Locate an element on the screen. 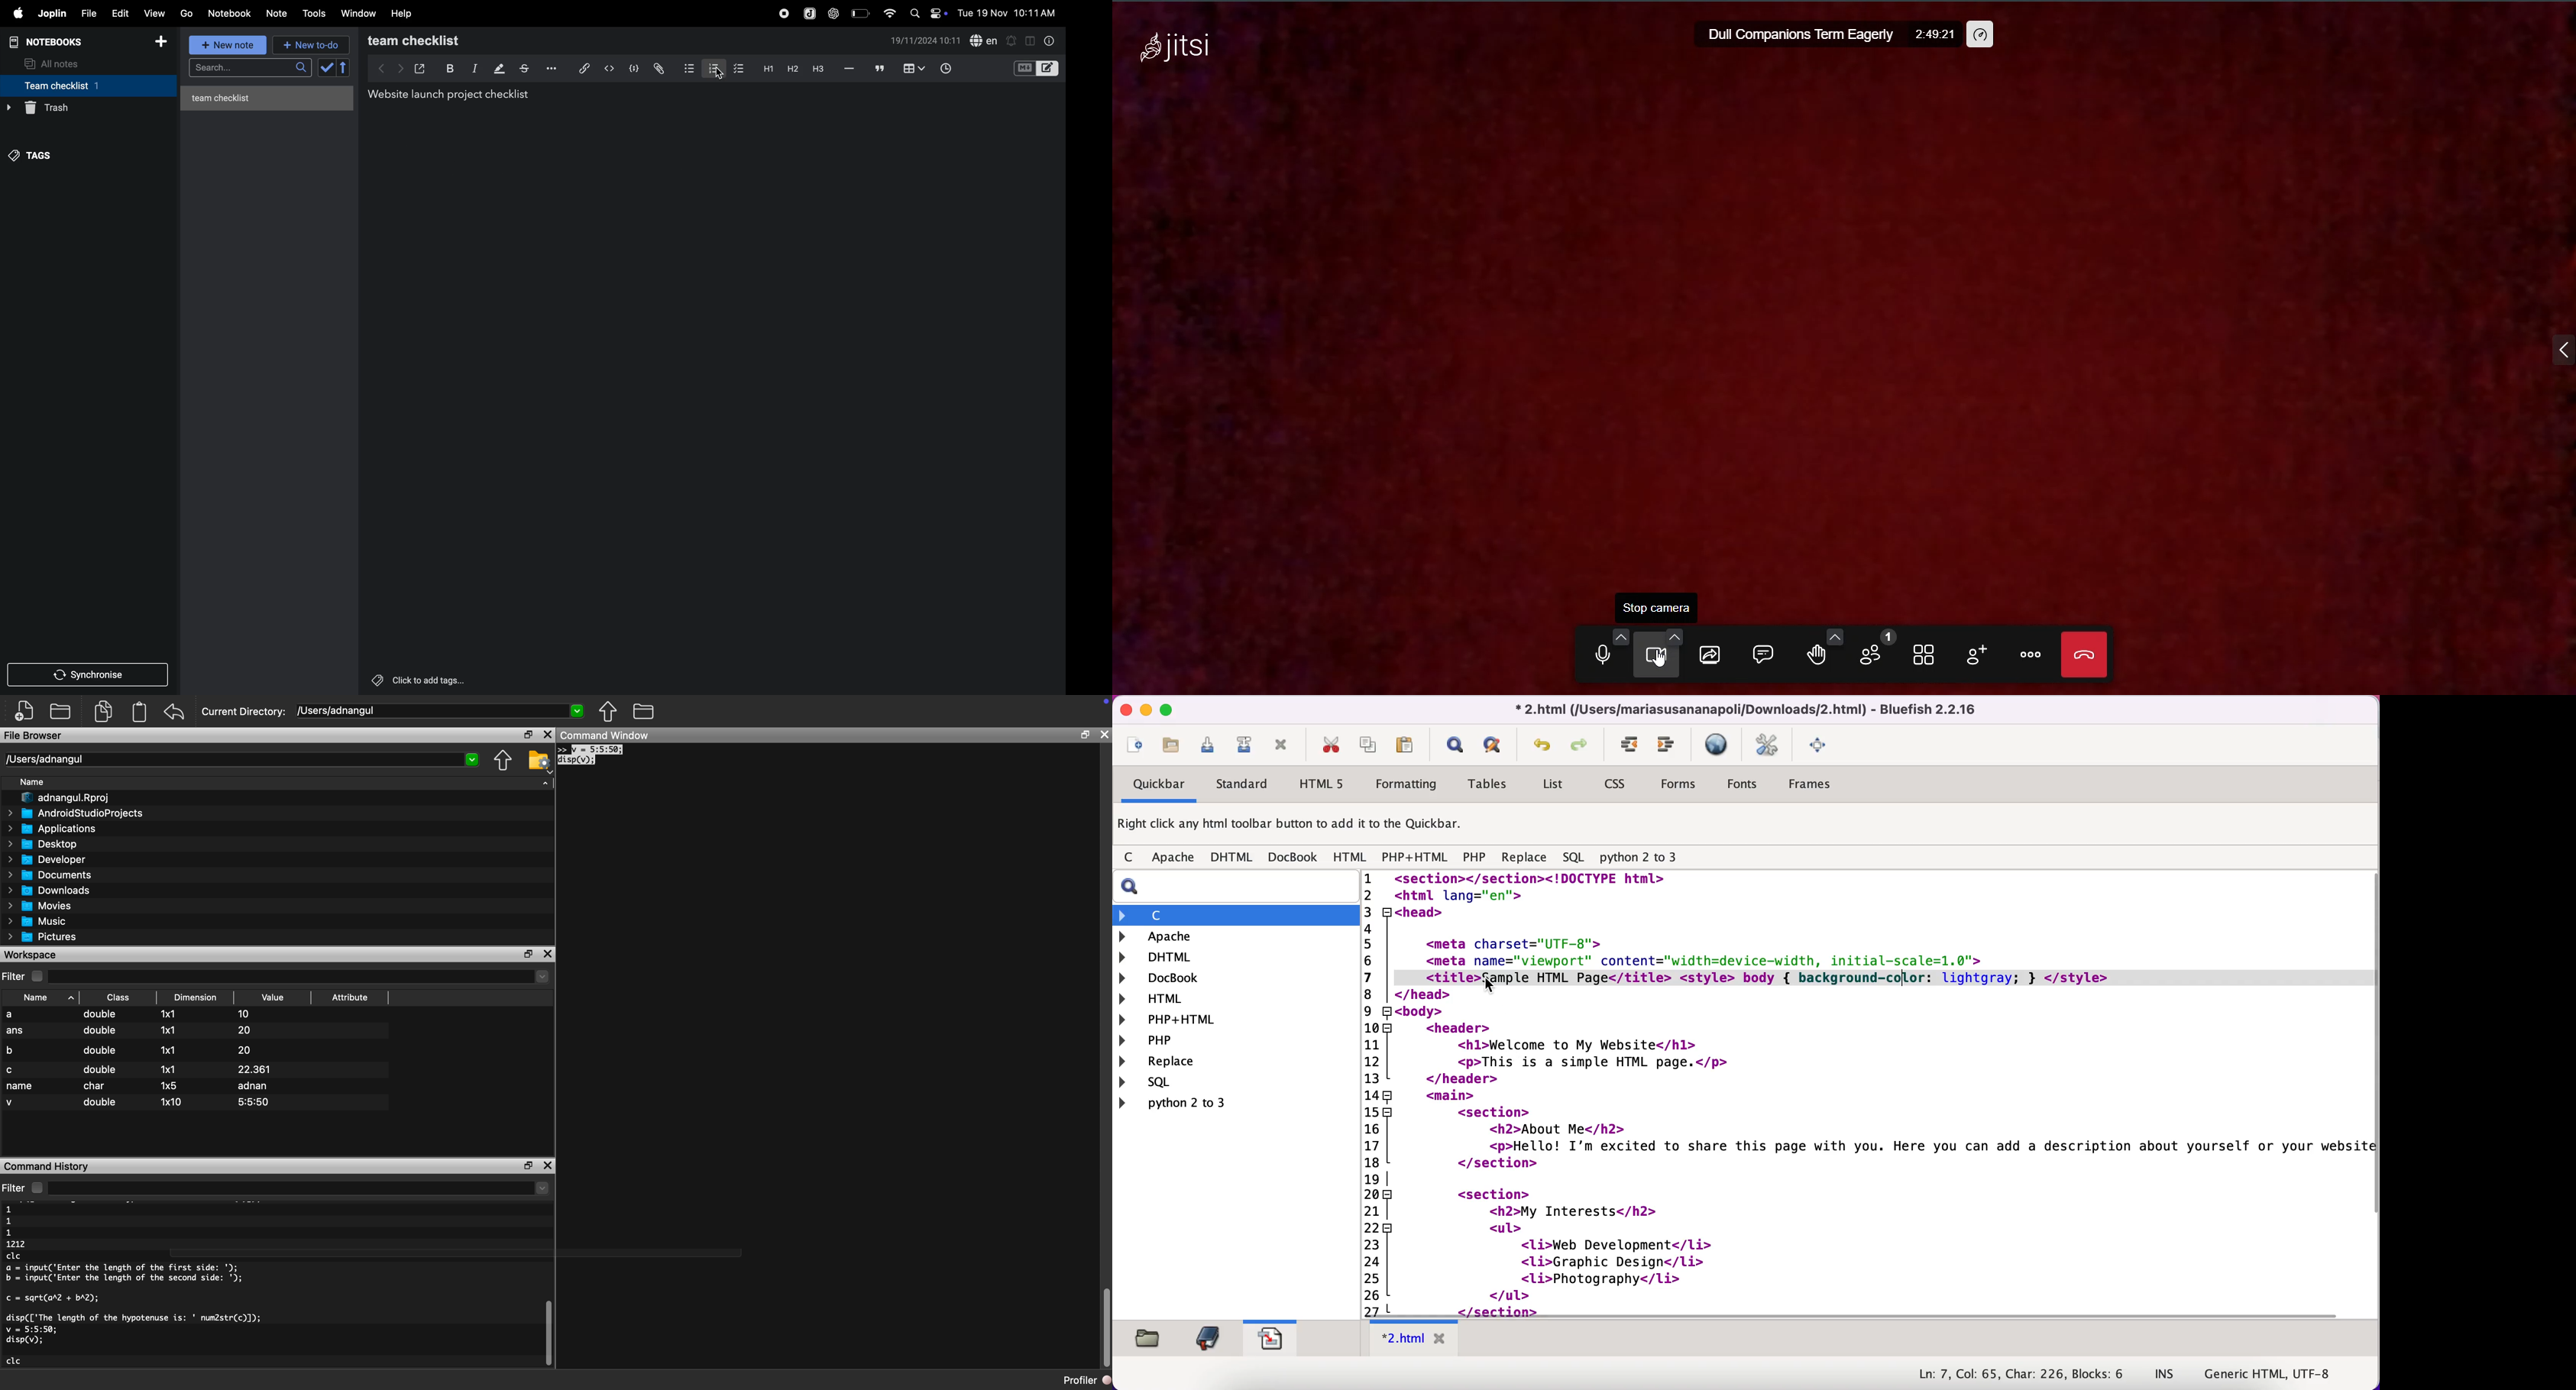  date and time is located at coordinates (926, 42).